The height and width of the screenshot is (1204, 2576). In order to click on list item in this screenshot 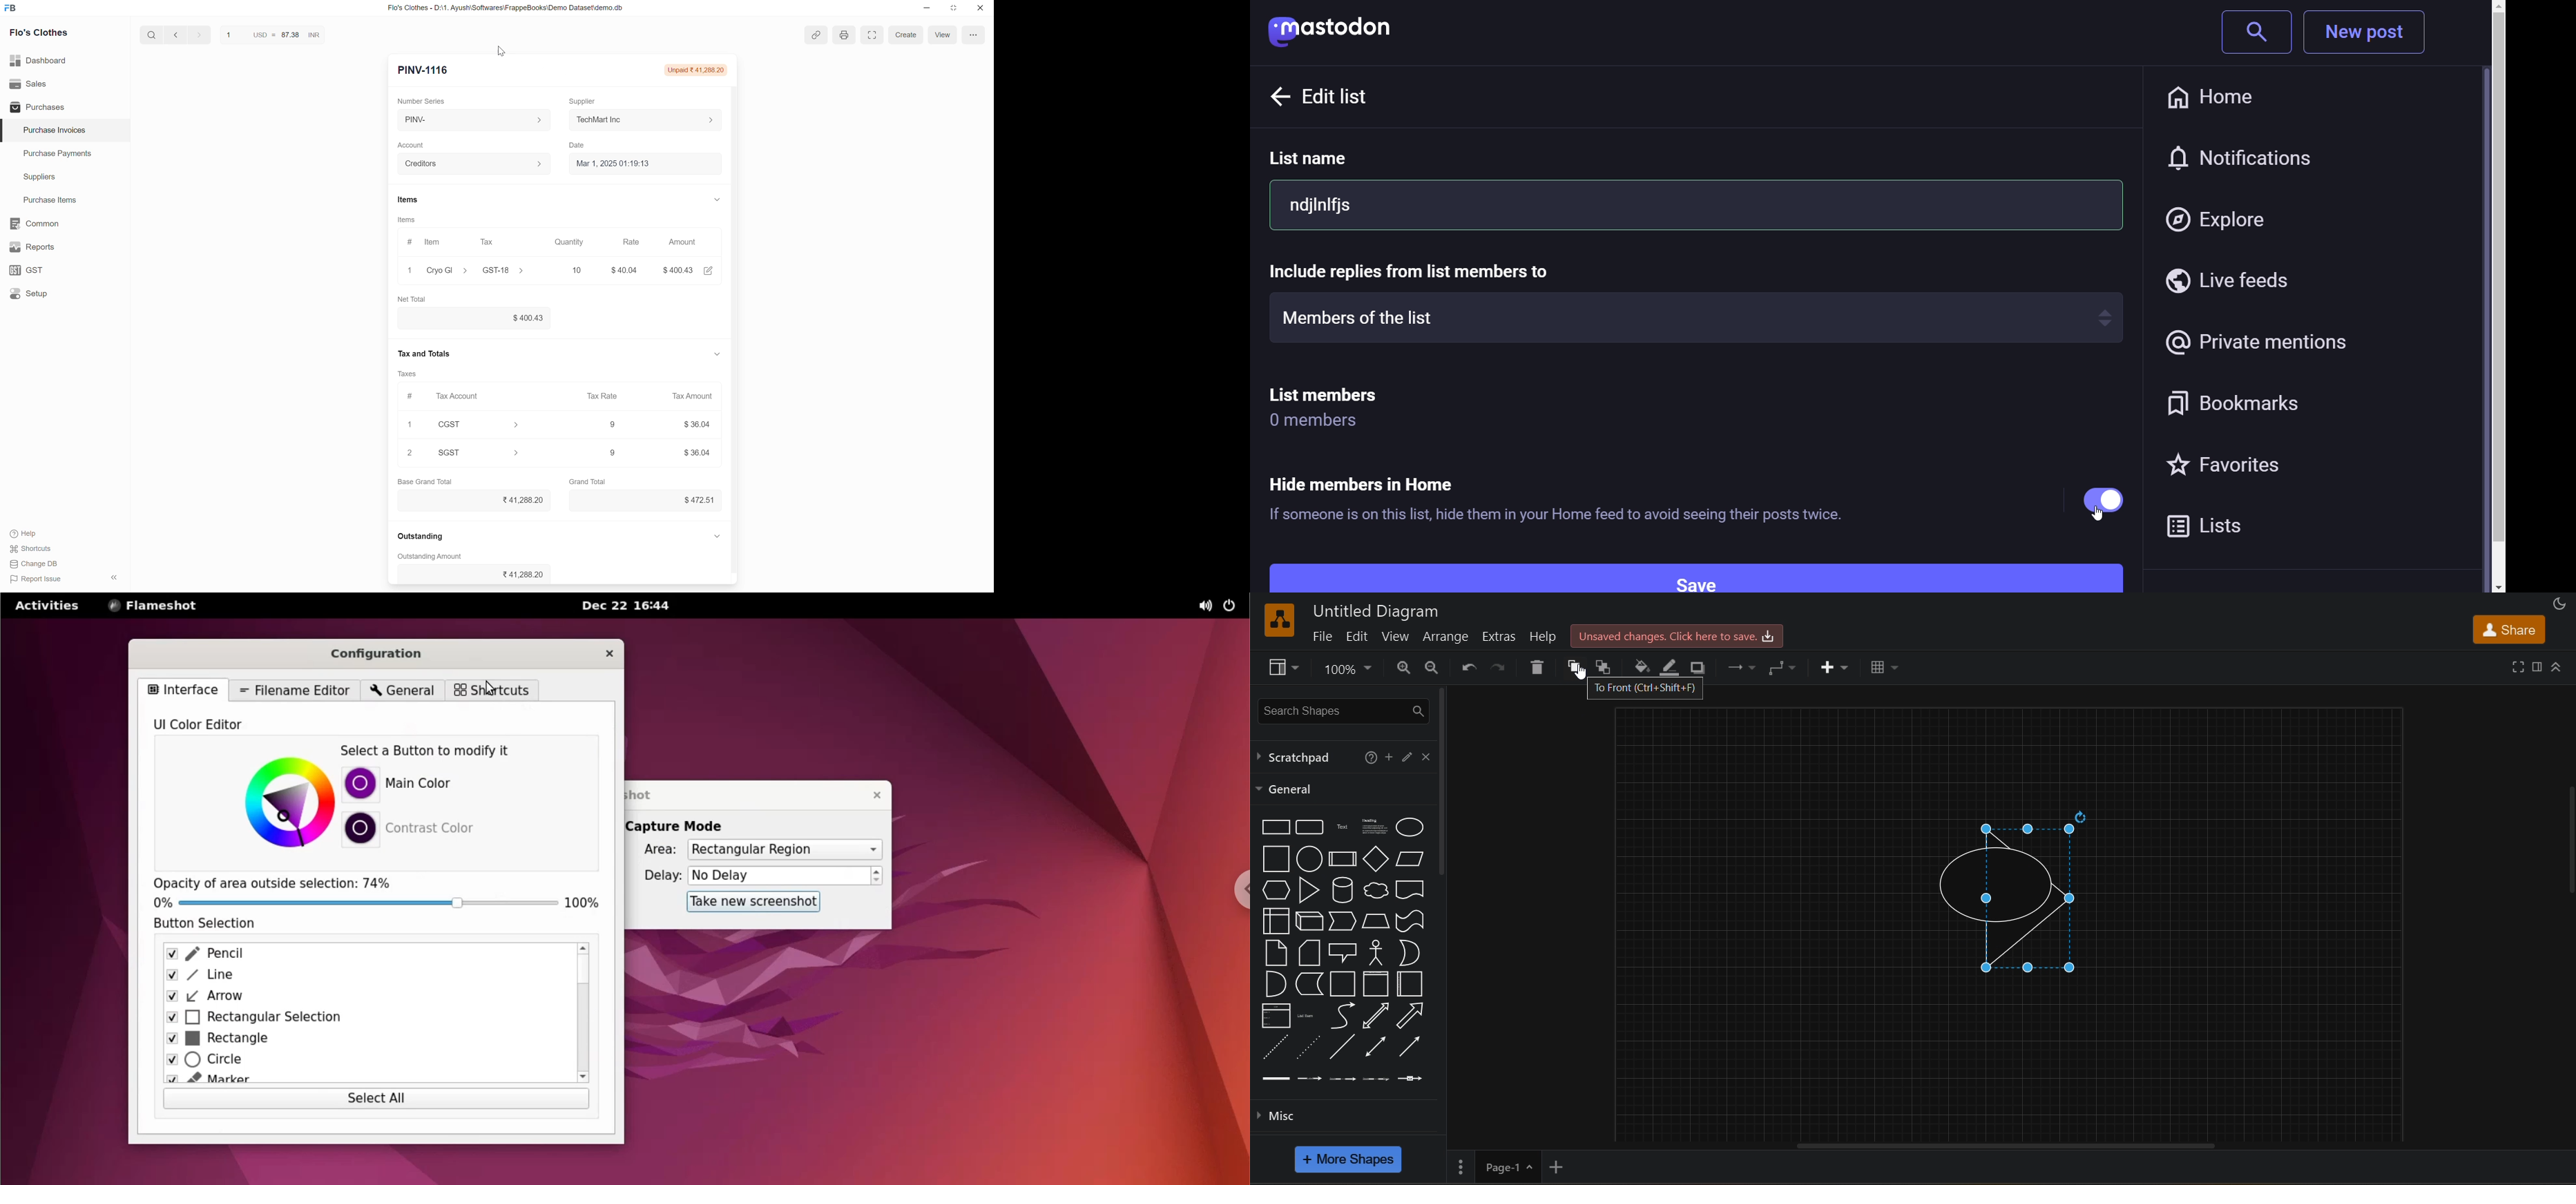, I will do `click(1306, 1015)`.